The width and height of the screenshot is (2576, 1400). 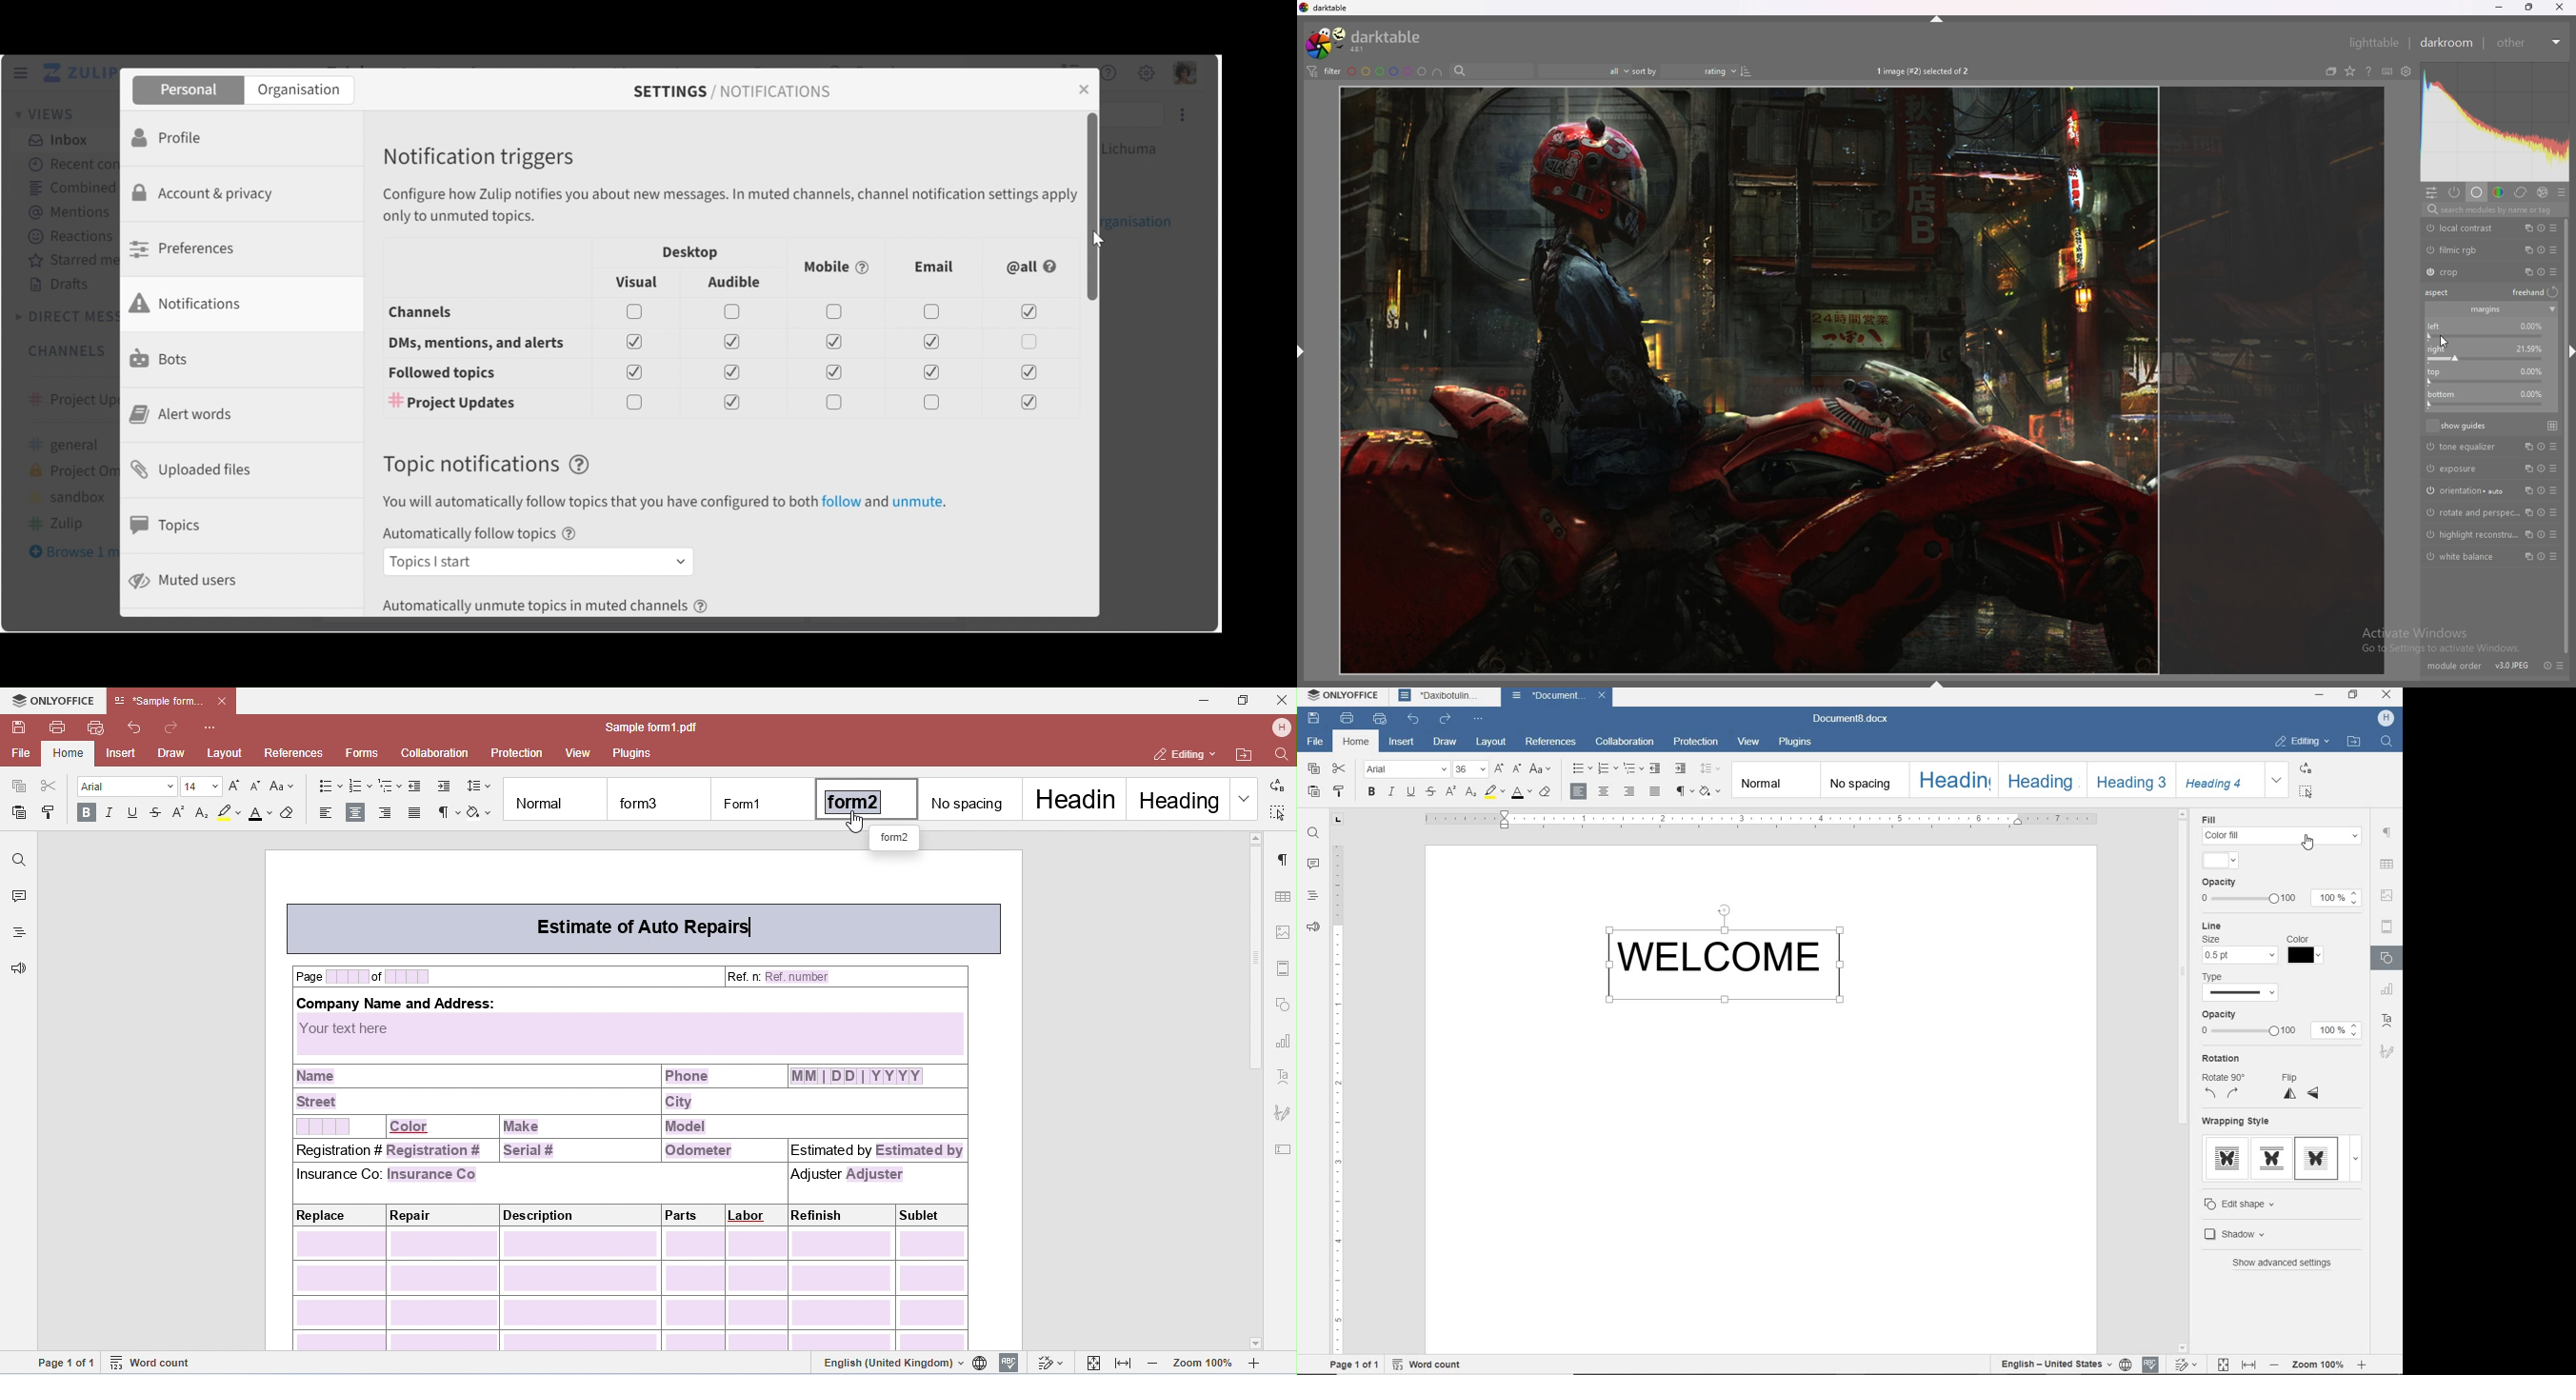 What do you see at coordinates (1861, 379) in the screenshot?
I see `person sitting on bike in a factory` at bounding box center [1861, 379].